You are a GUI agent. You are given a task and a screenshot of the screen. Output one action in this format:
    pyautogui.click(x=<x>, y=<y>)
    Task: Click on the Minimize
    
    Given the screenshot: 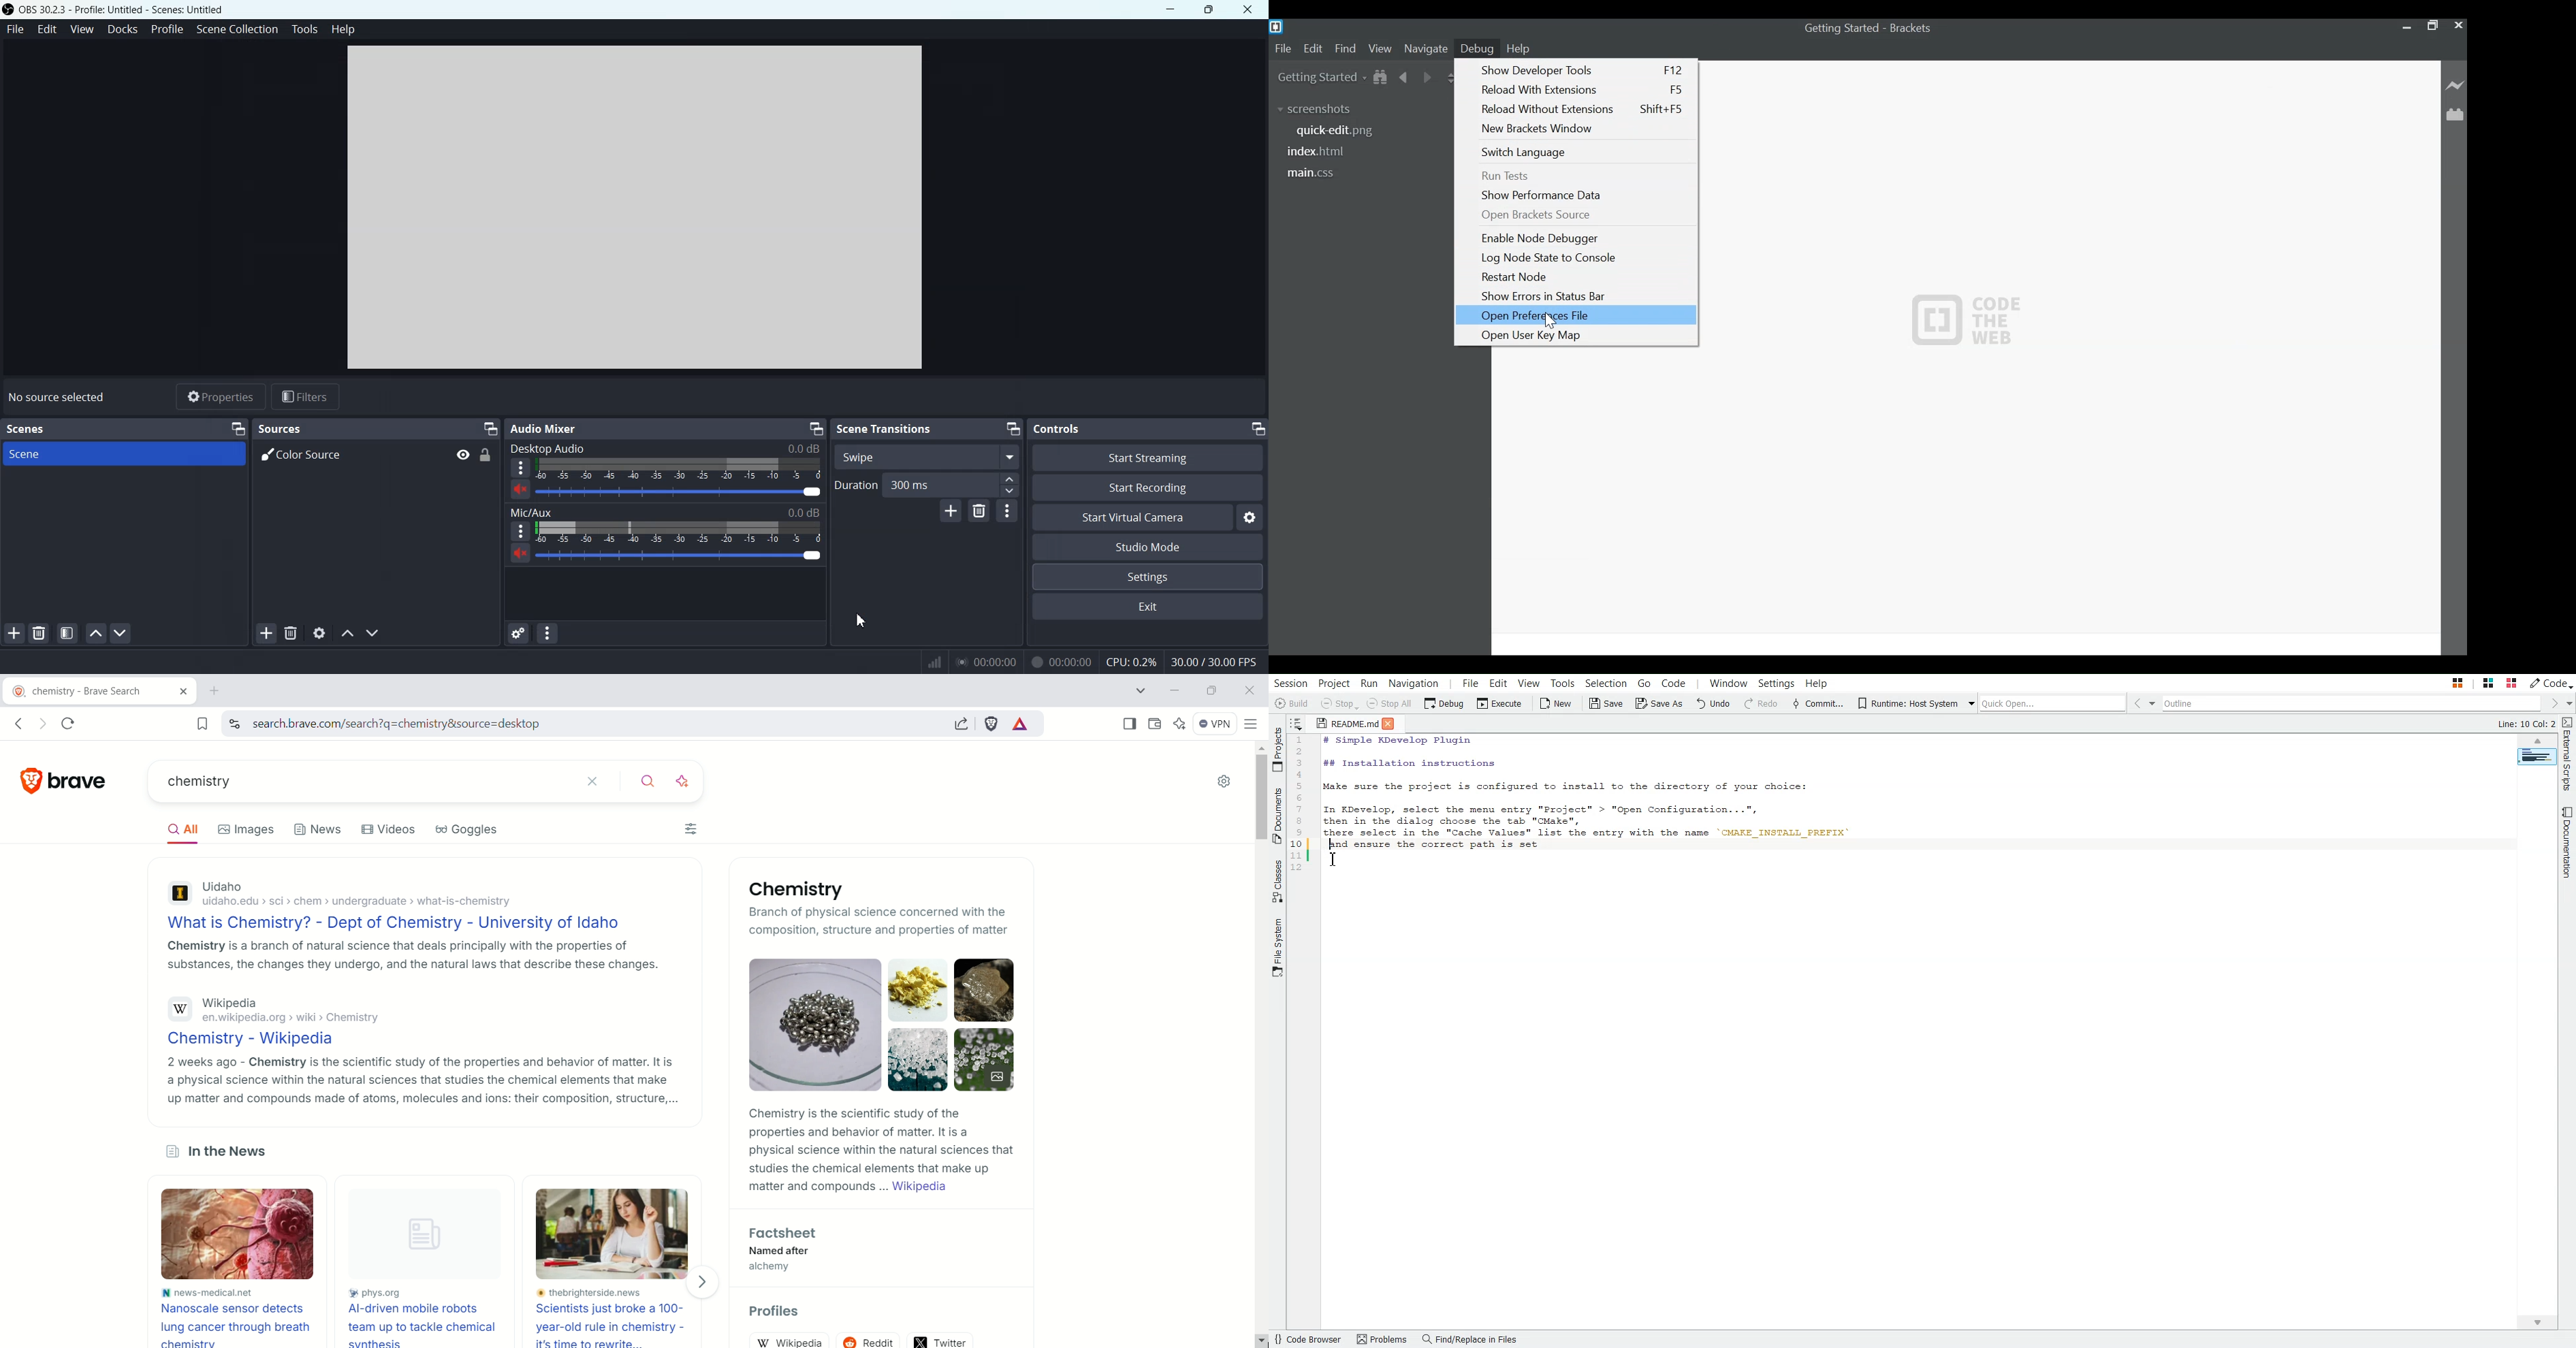 What is the action you would take?
    pyautogui.click(x=1258, y=428)
    